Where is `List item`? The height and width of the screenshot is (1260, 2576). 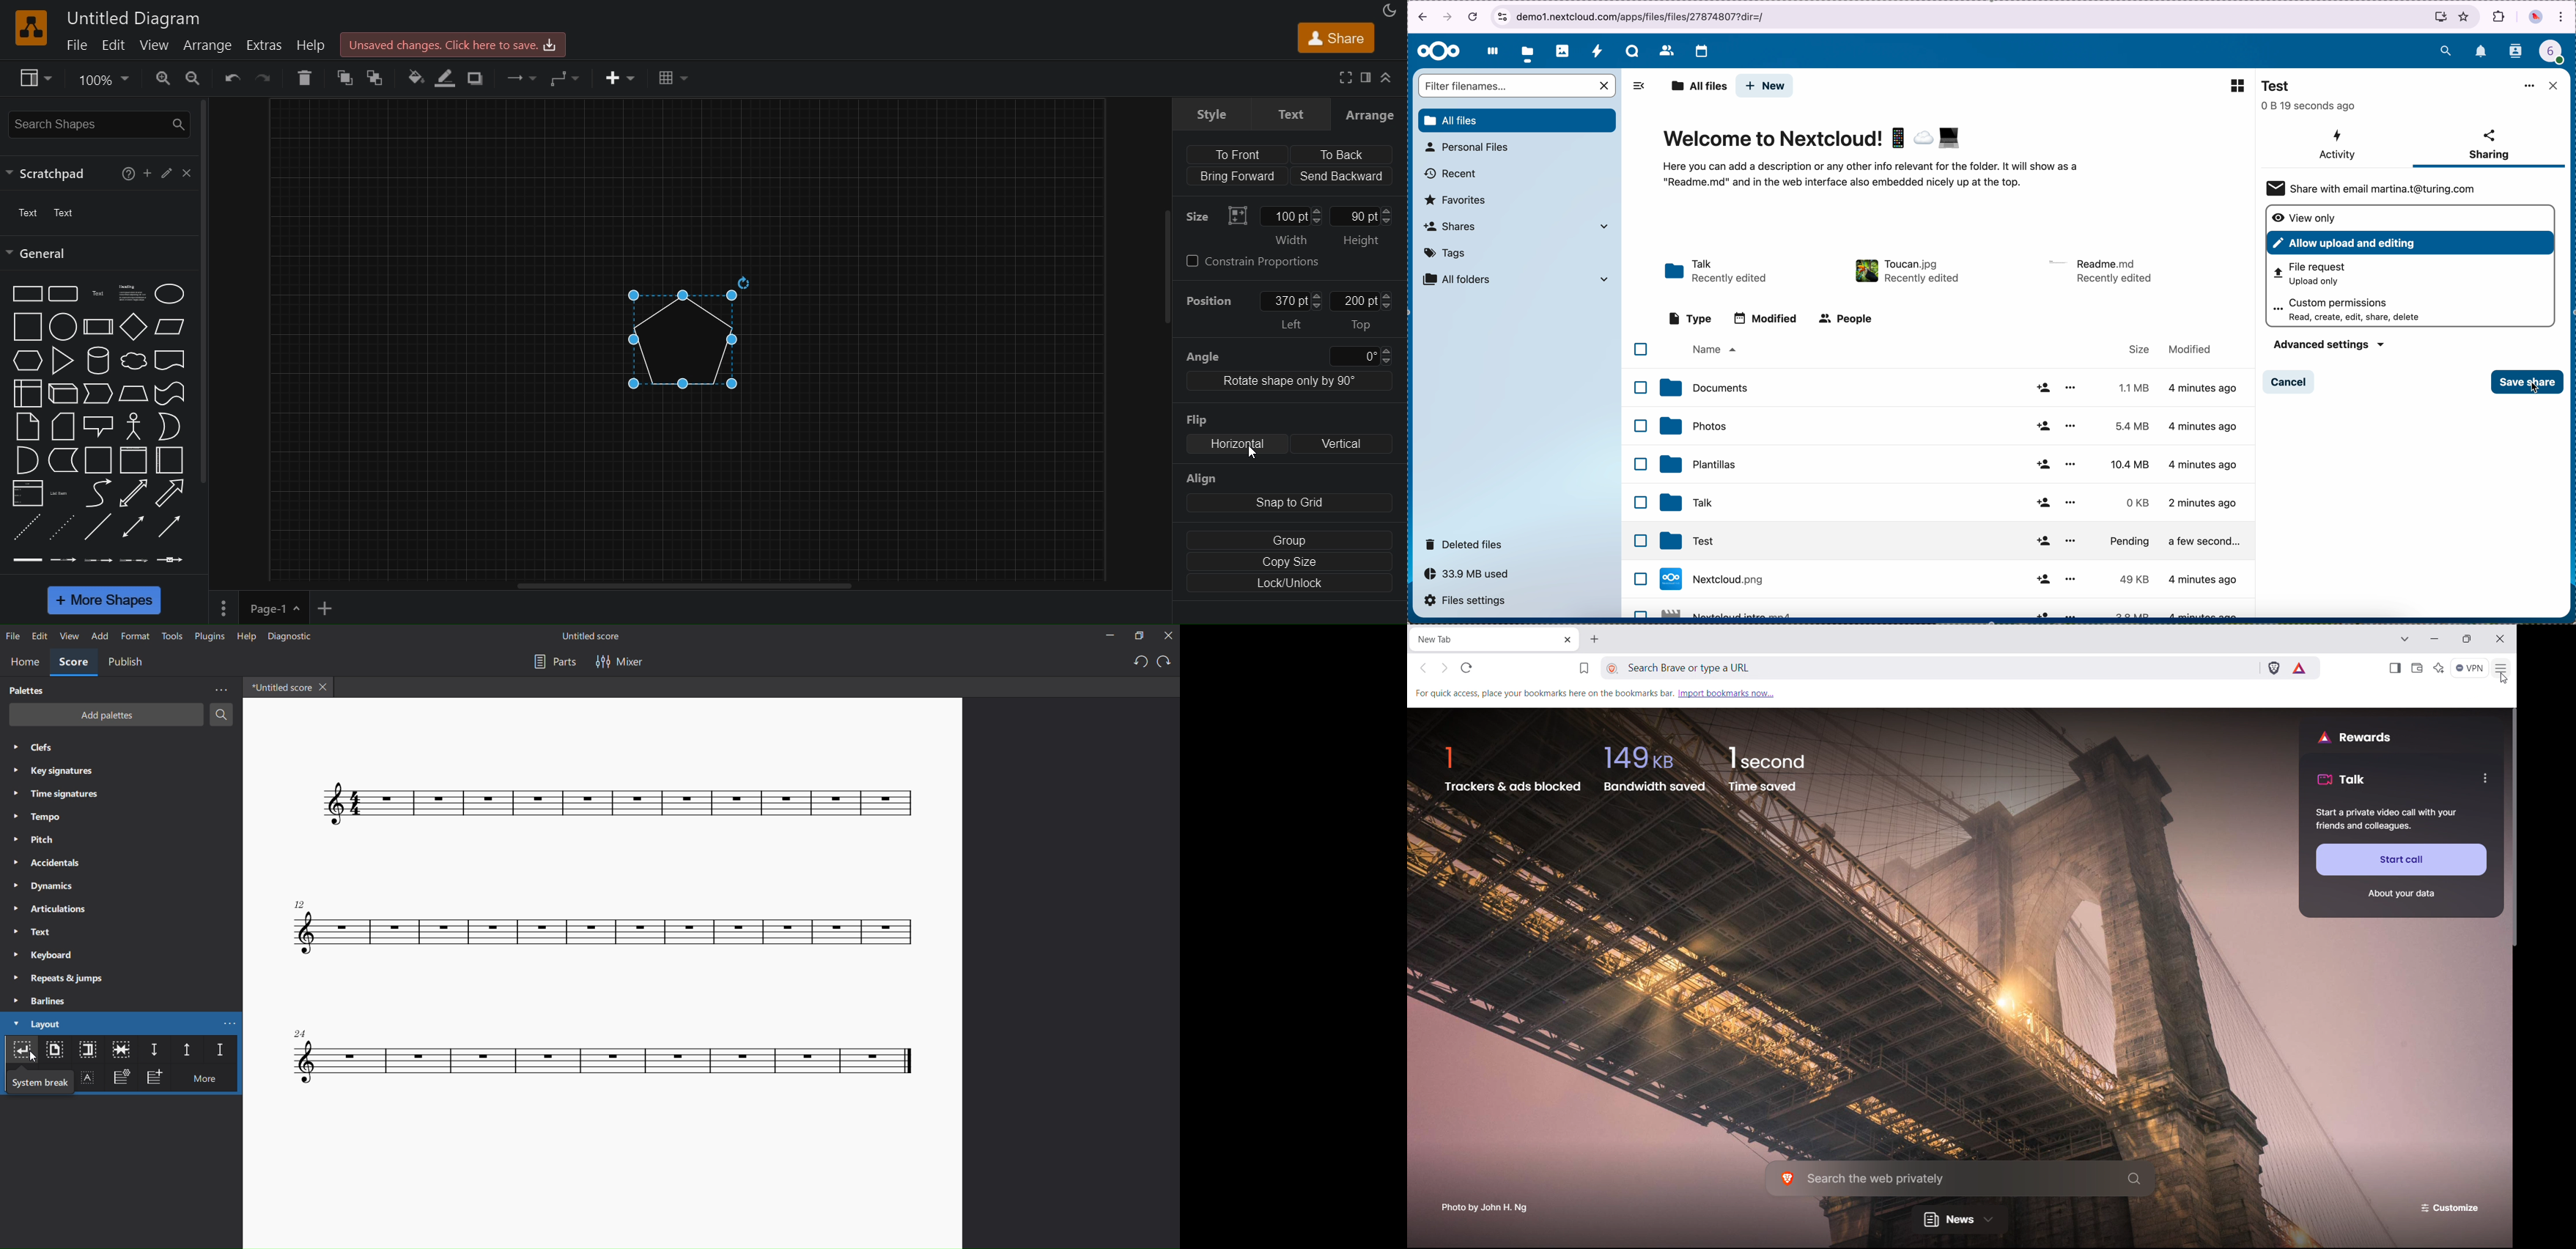
List item is located at coordinates (62, 494).